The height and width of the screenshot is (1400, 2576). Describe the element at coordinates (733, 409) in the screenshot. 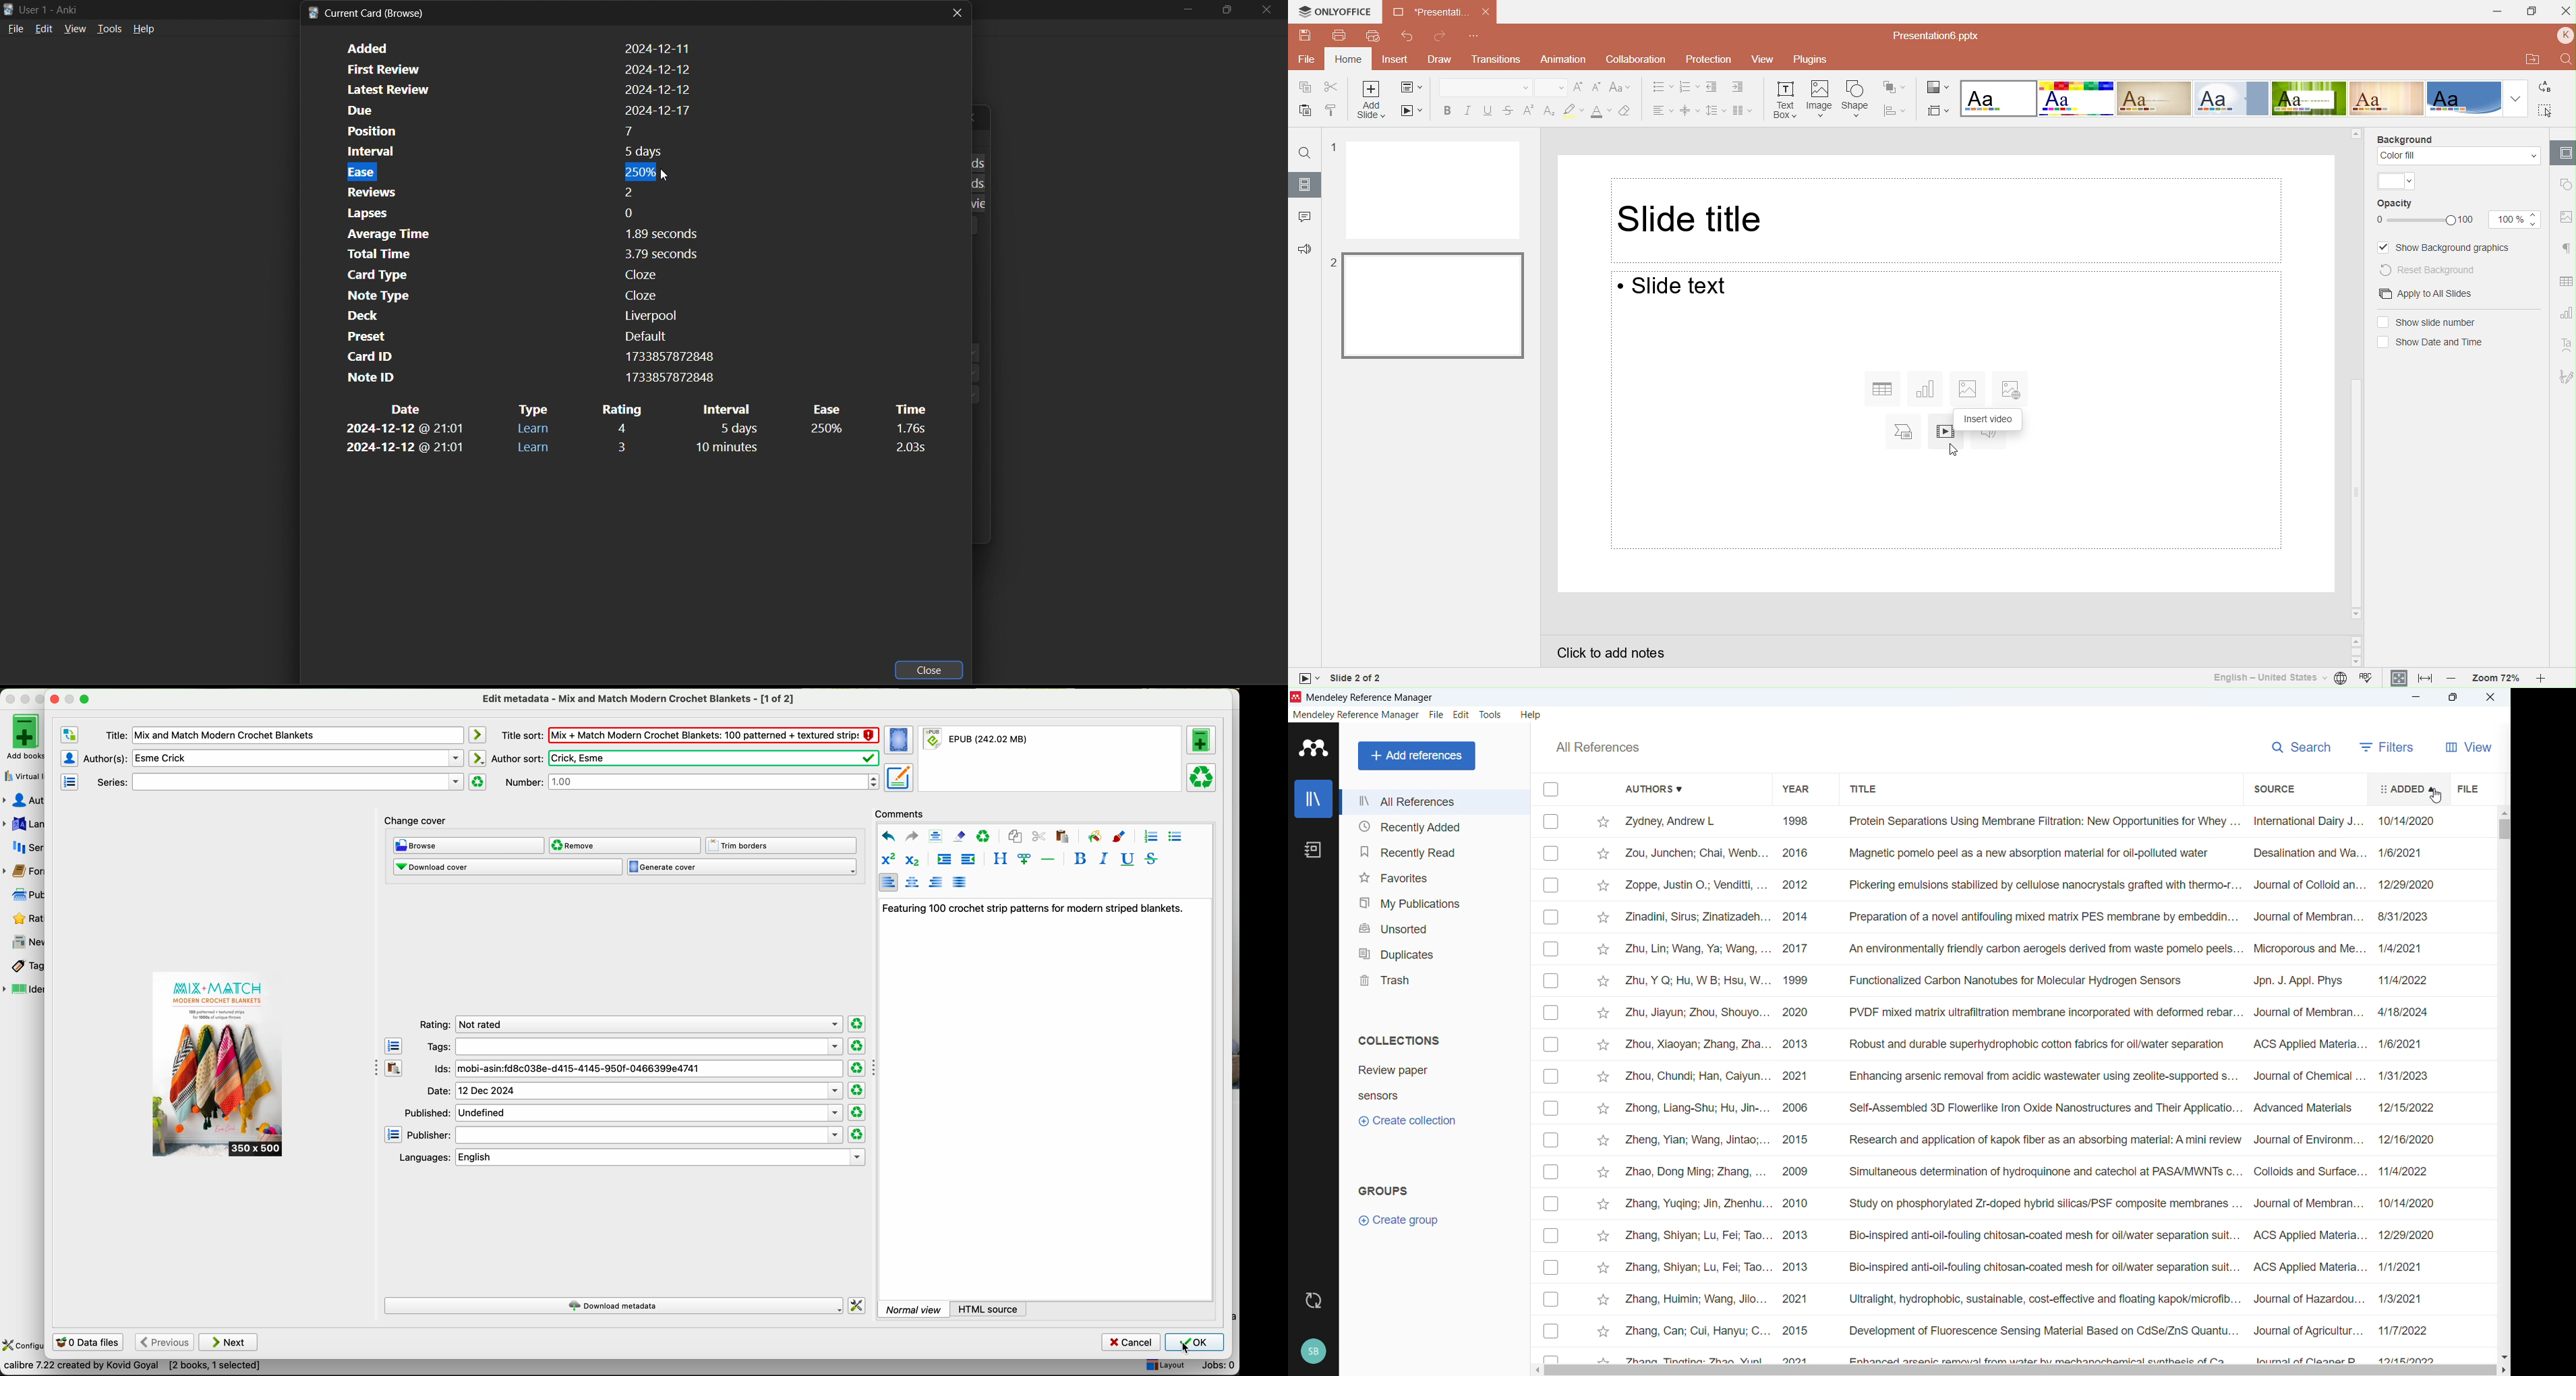

I see `interval` at that location.